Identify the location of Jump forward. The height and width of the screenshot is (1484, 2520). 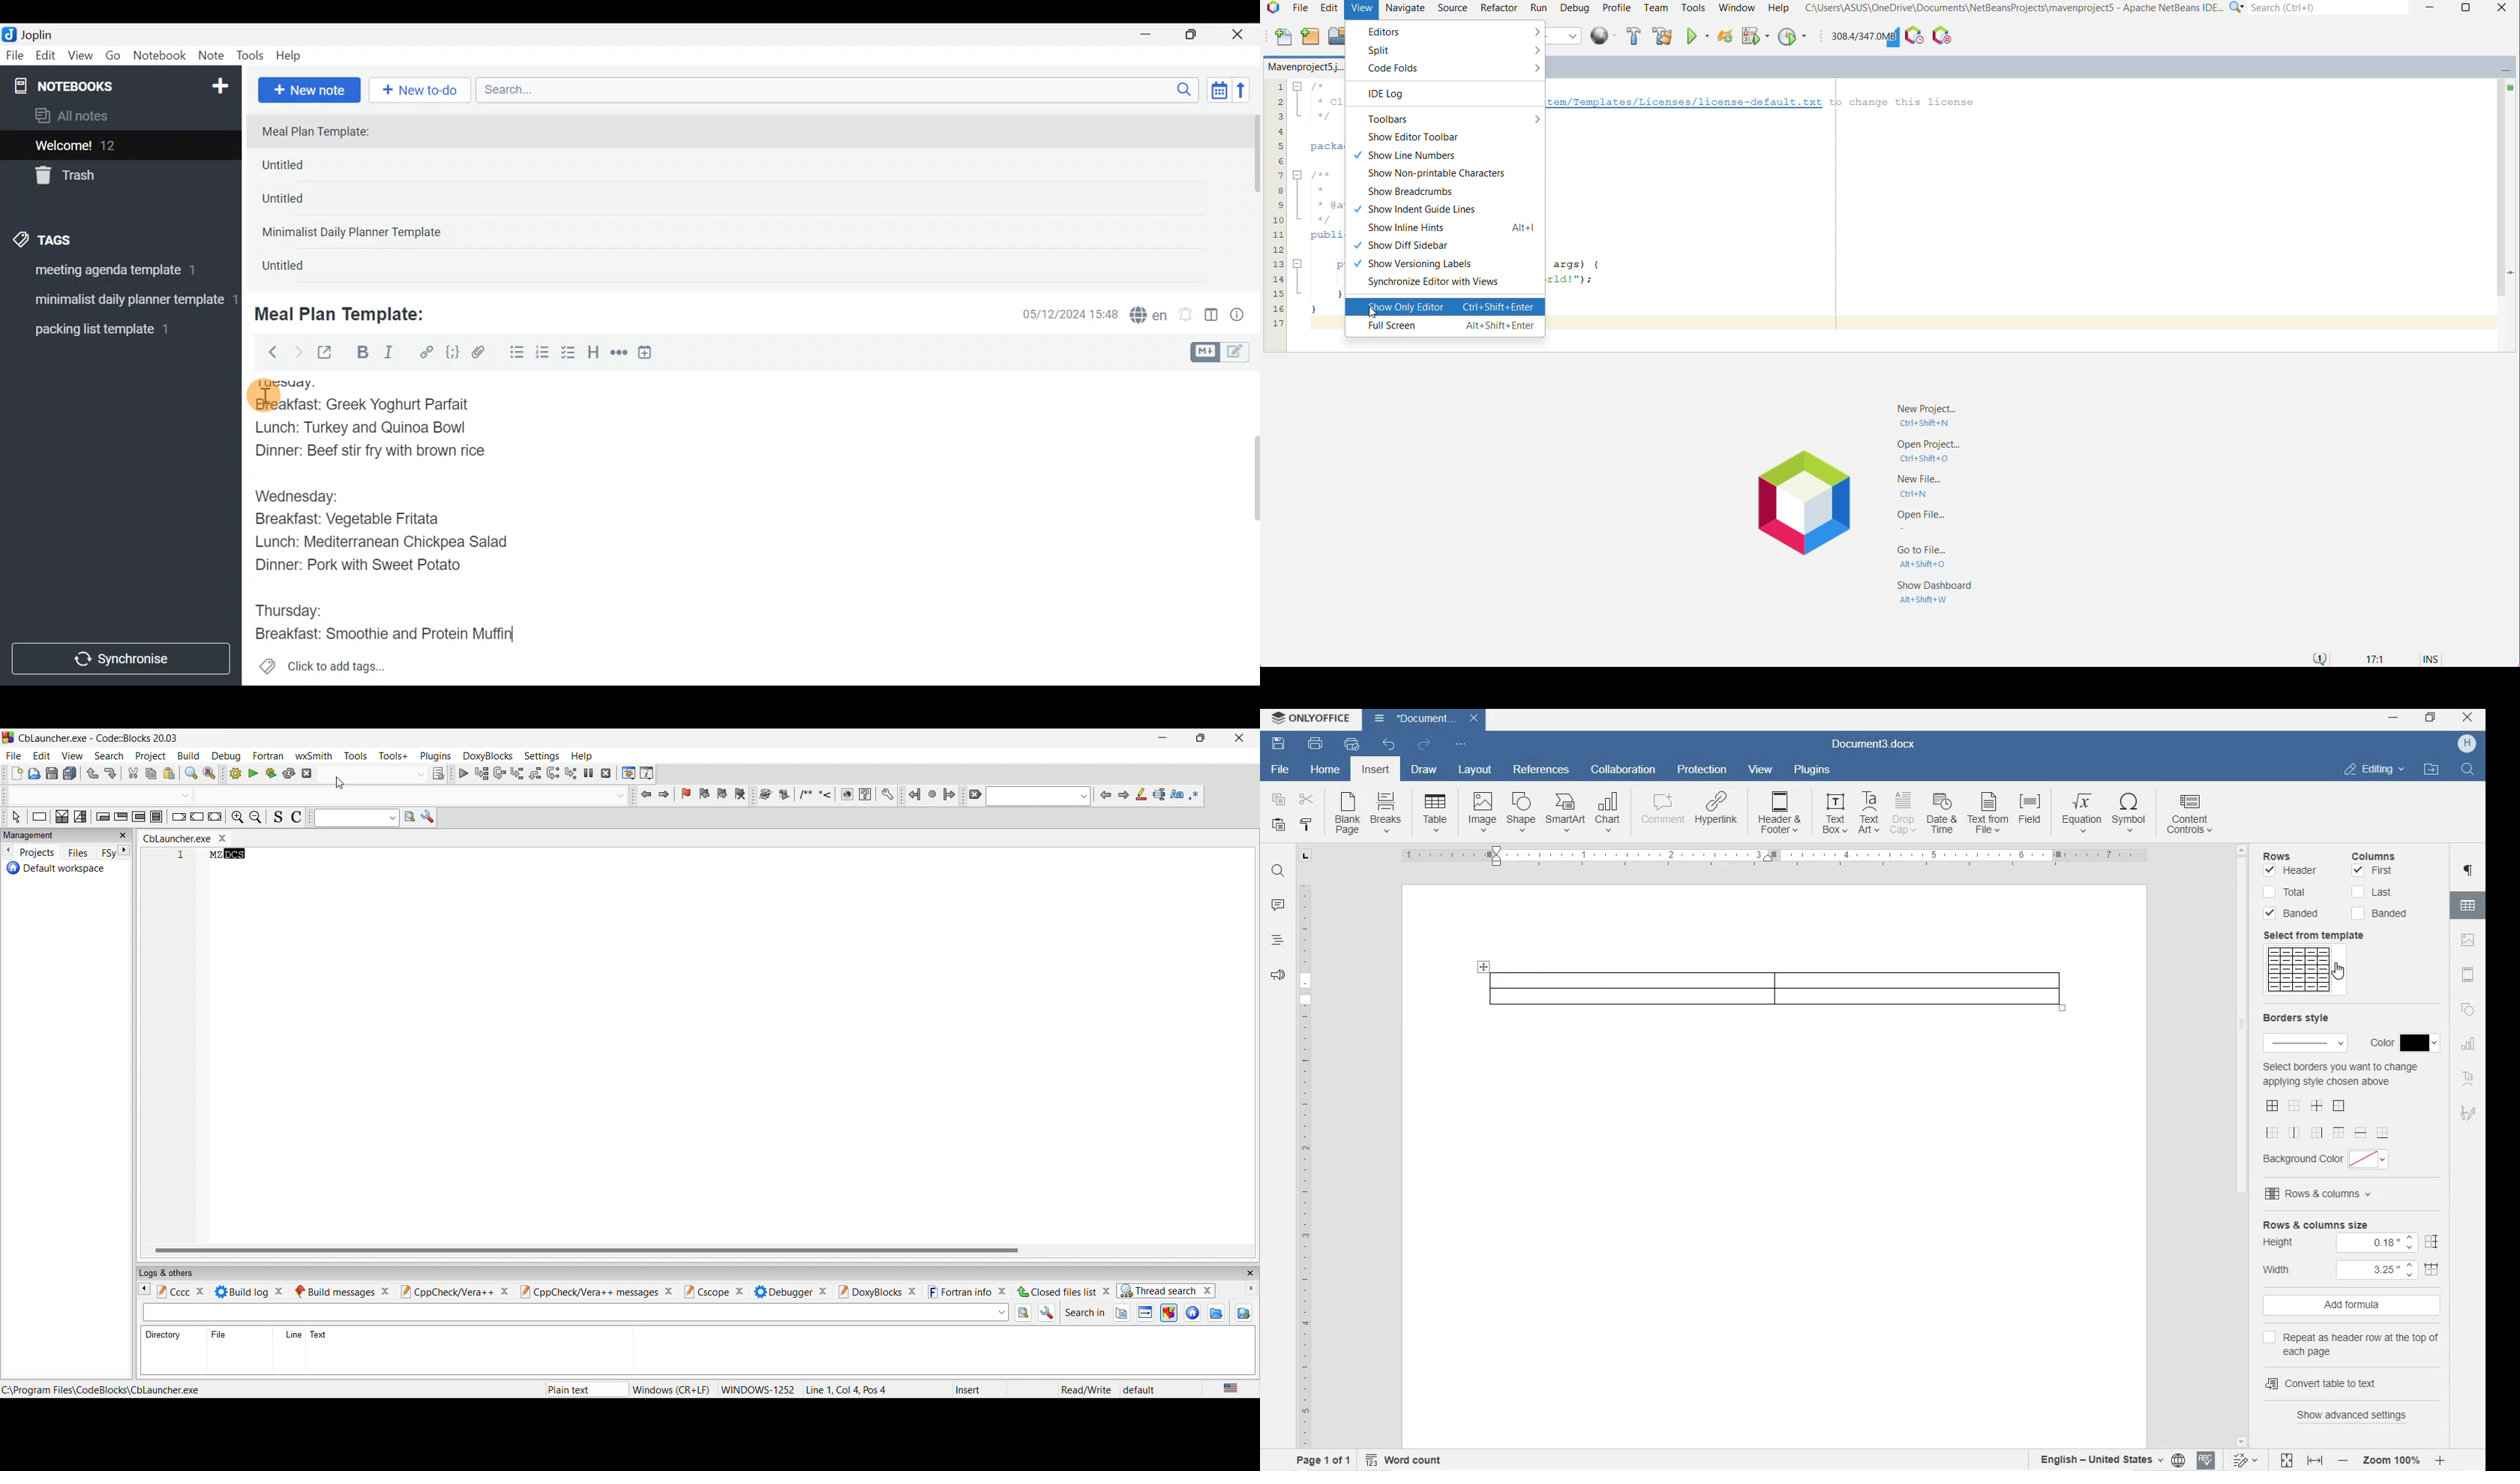
(950, 794).